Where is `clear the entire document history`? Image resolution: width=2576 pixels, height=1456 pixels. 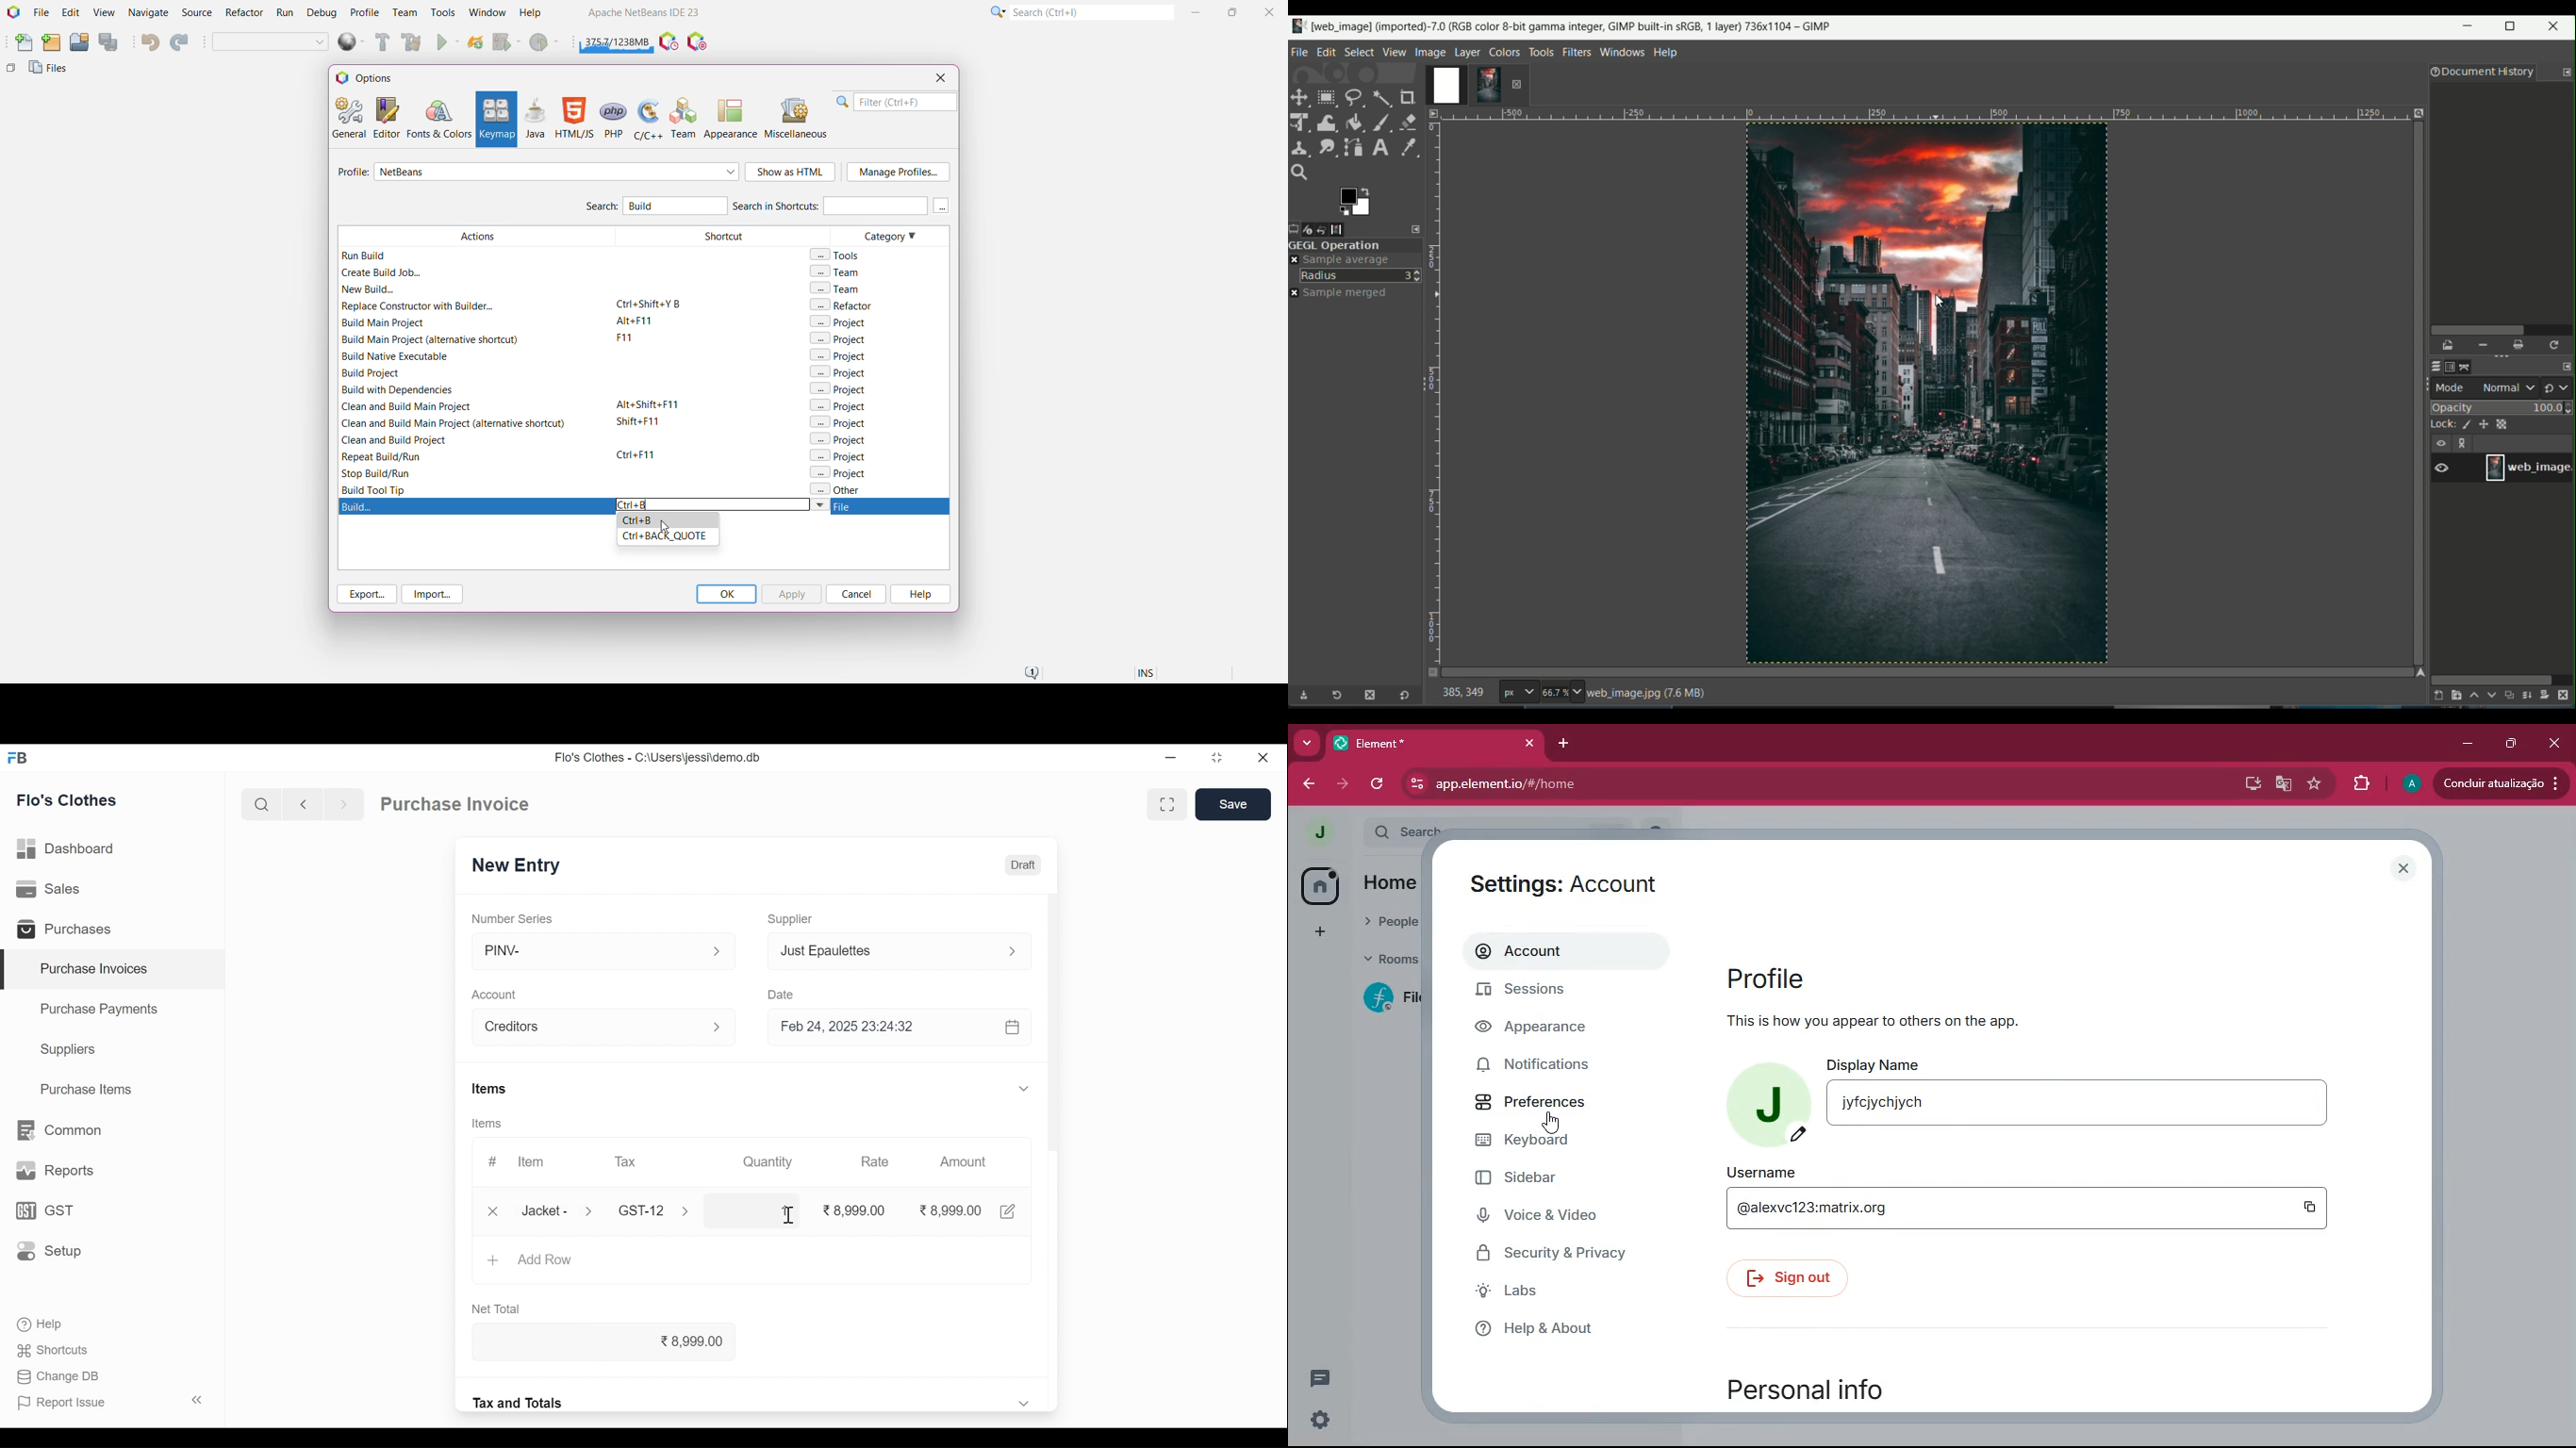
clear the entire document history is located at coordinates (2520, 345).